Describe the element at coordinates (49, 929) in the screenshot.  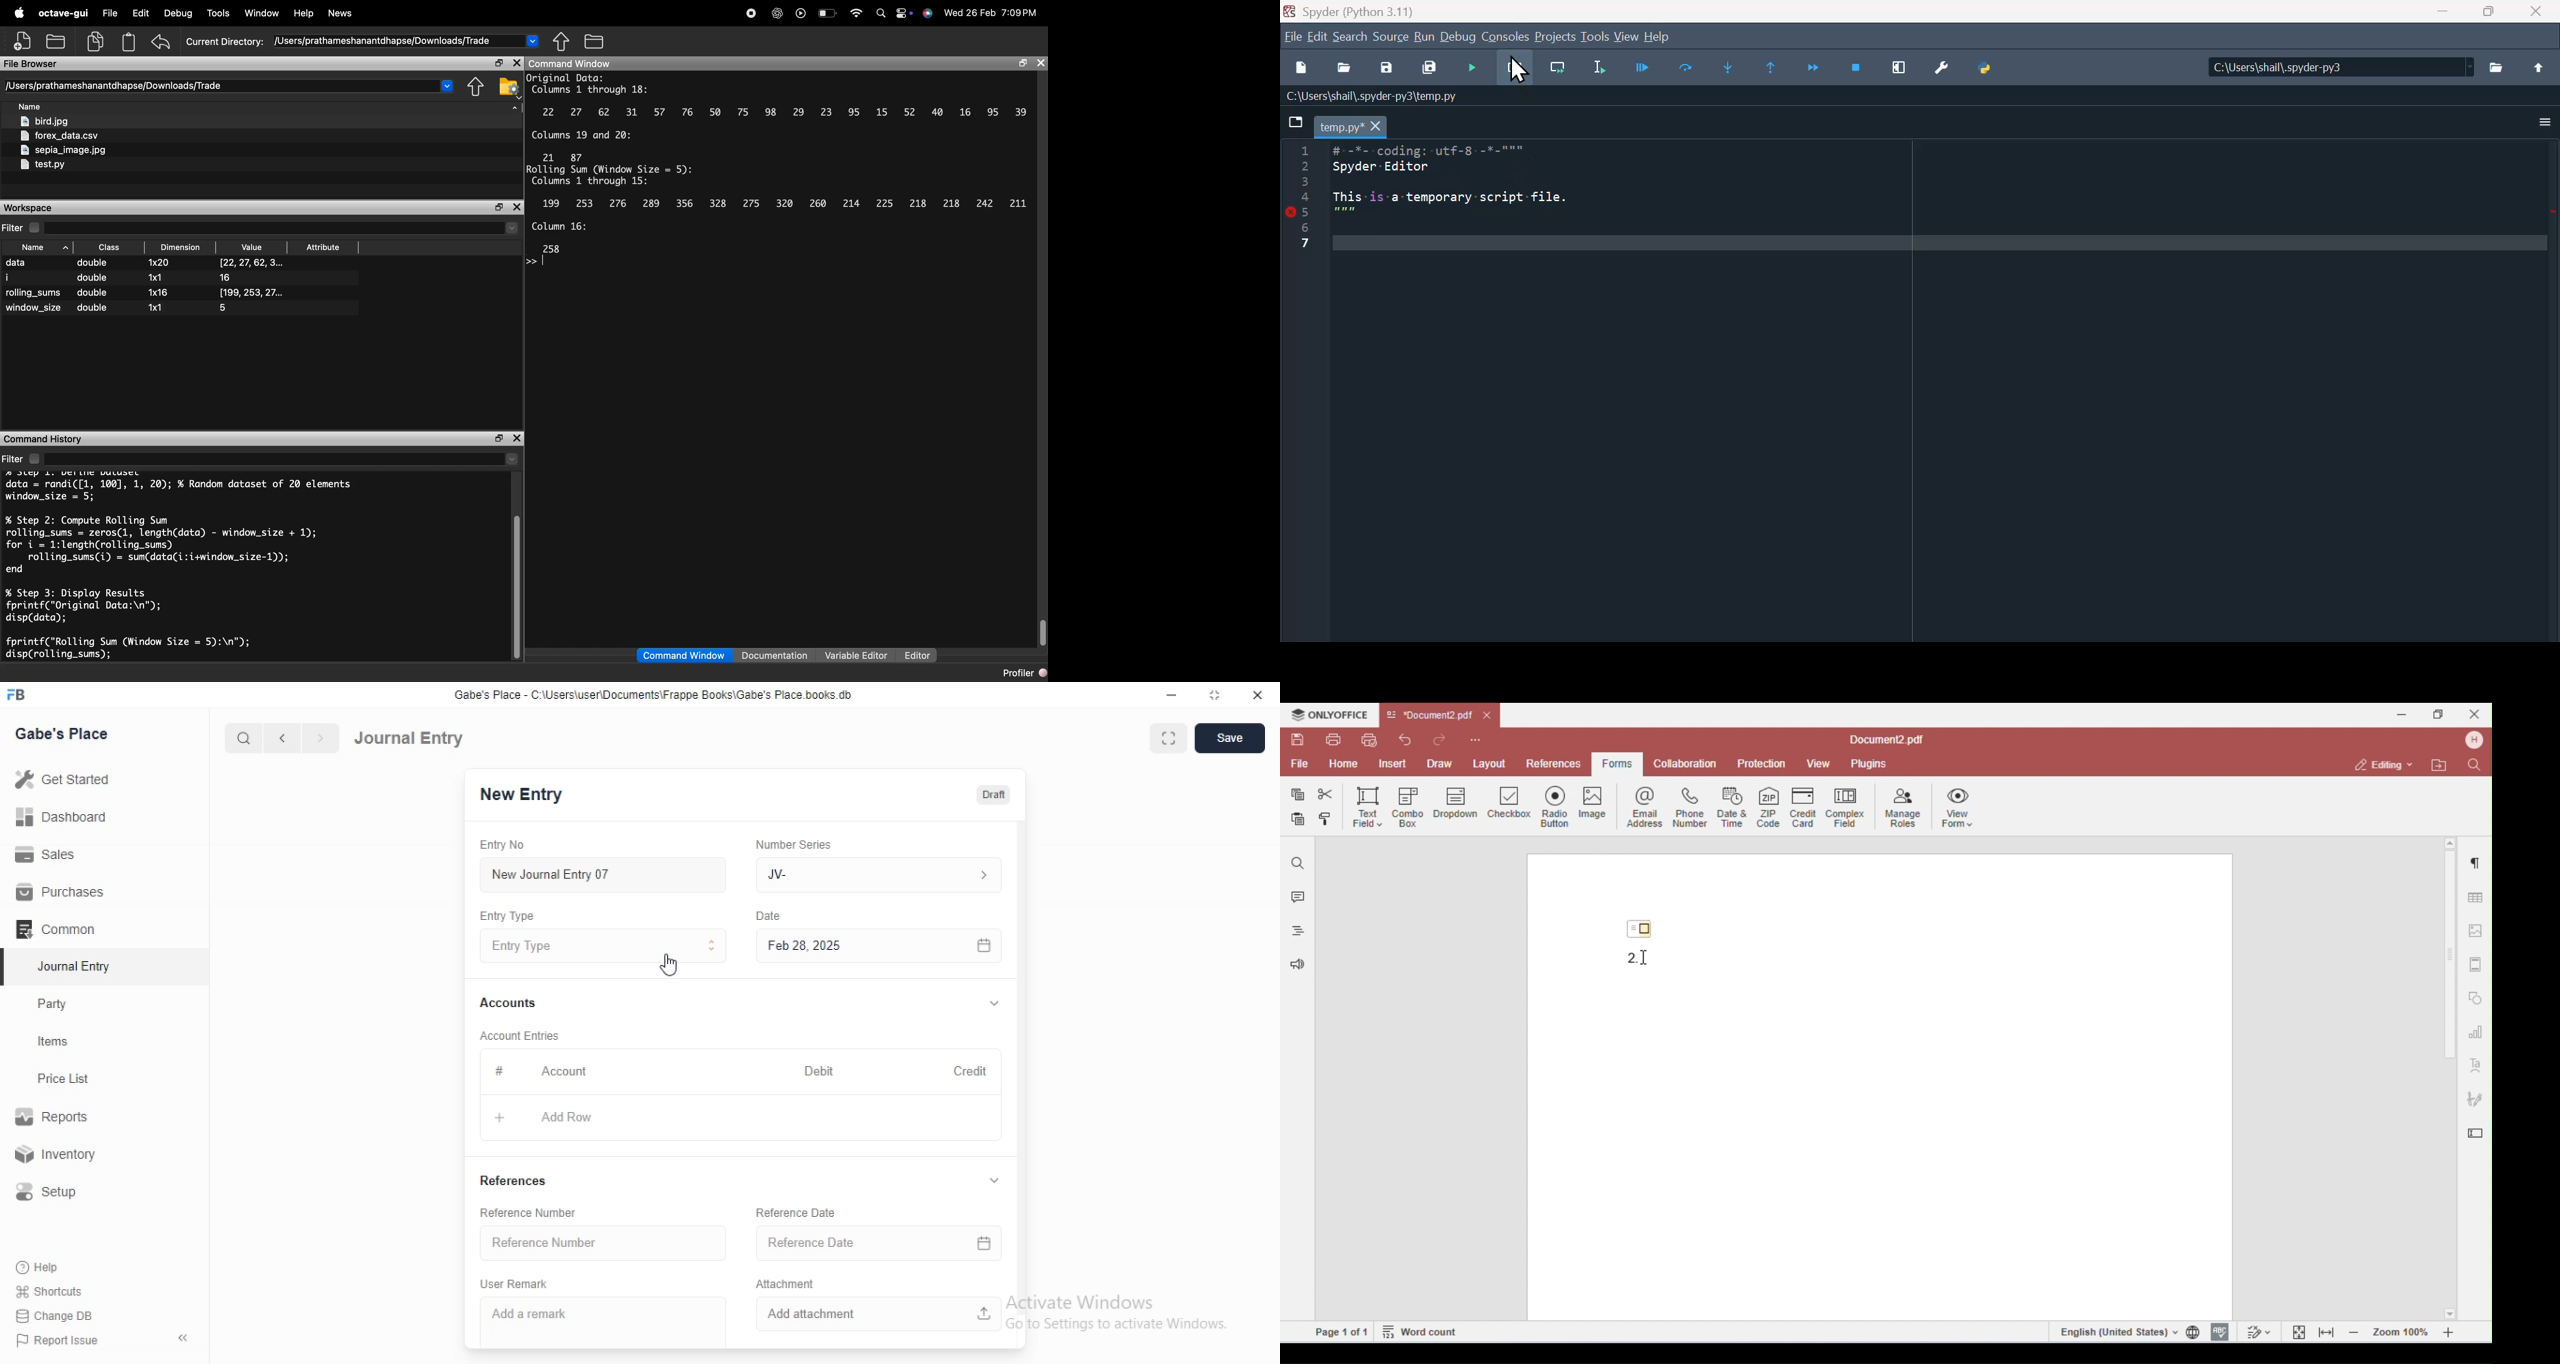
I see `Comman` at that location.